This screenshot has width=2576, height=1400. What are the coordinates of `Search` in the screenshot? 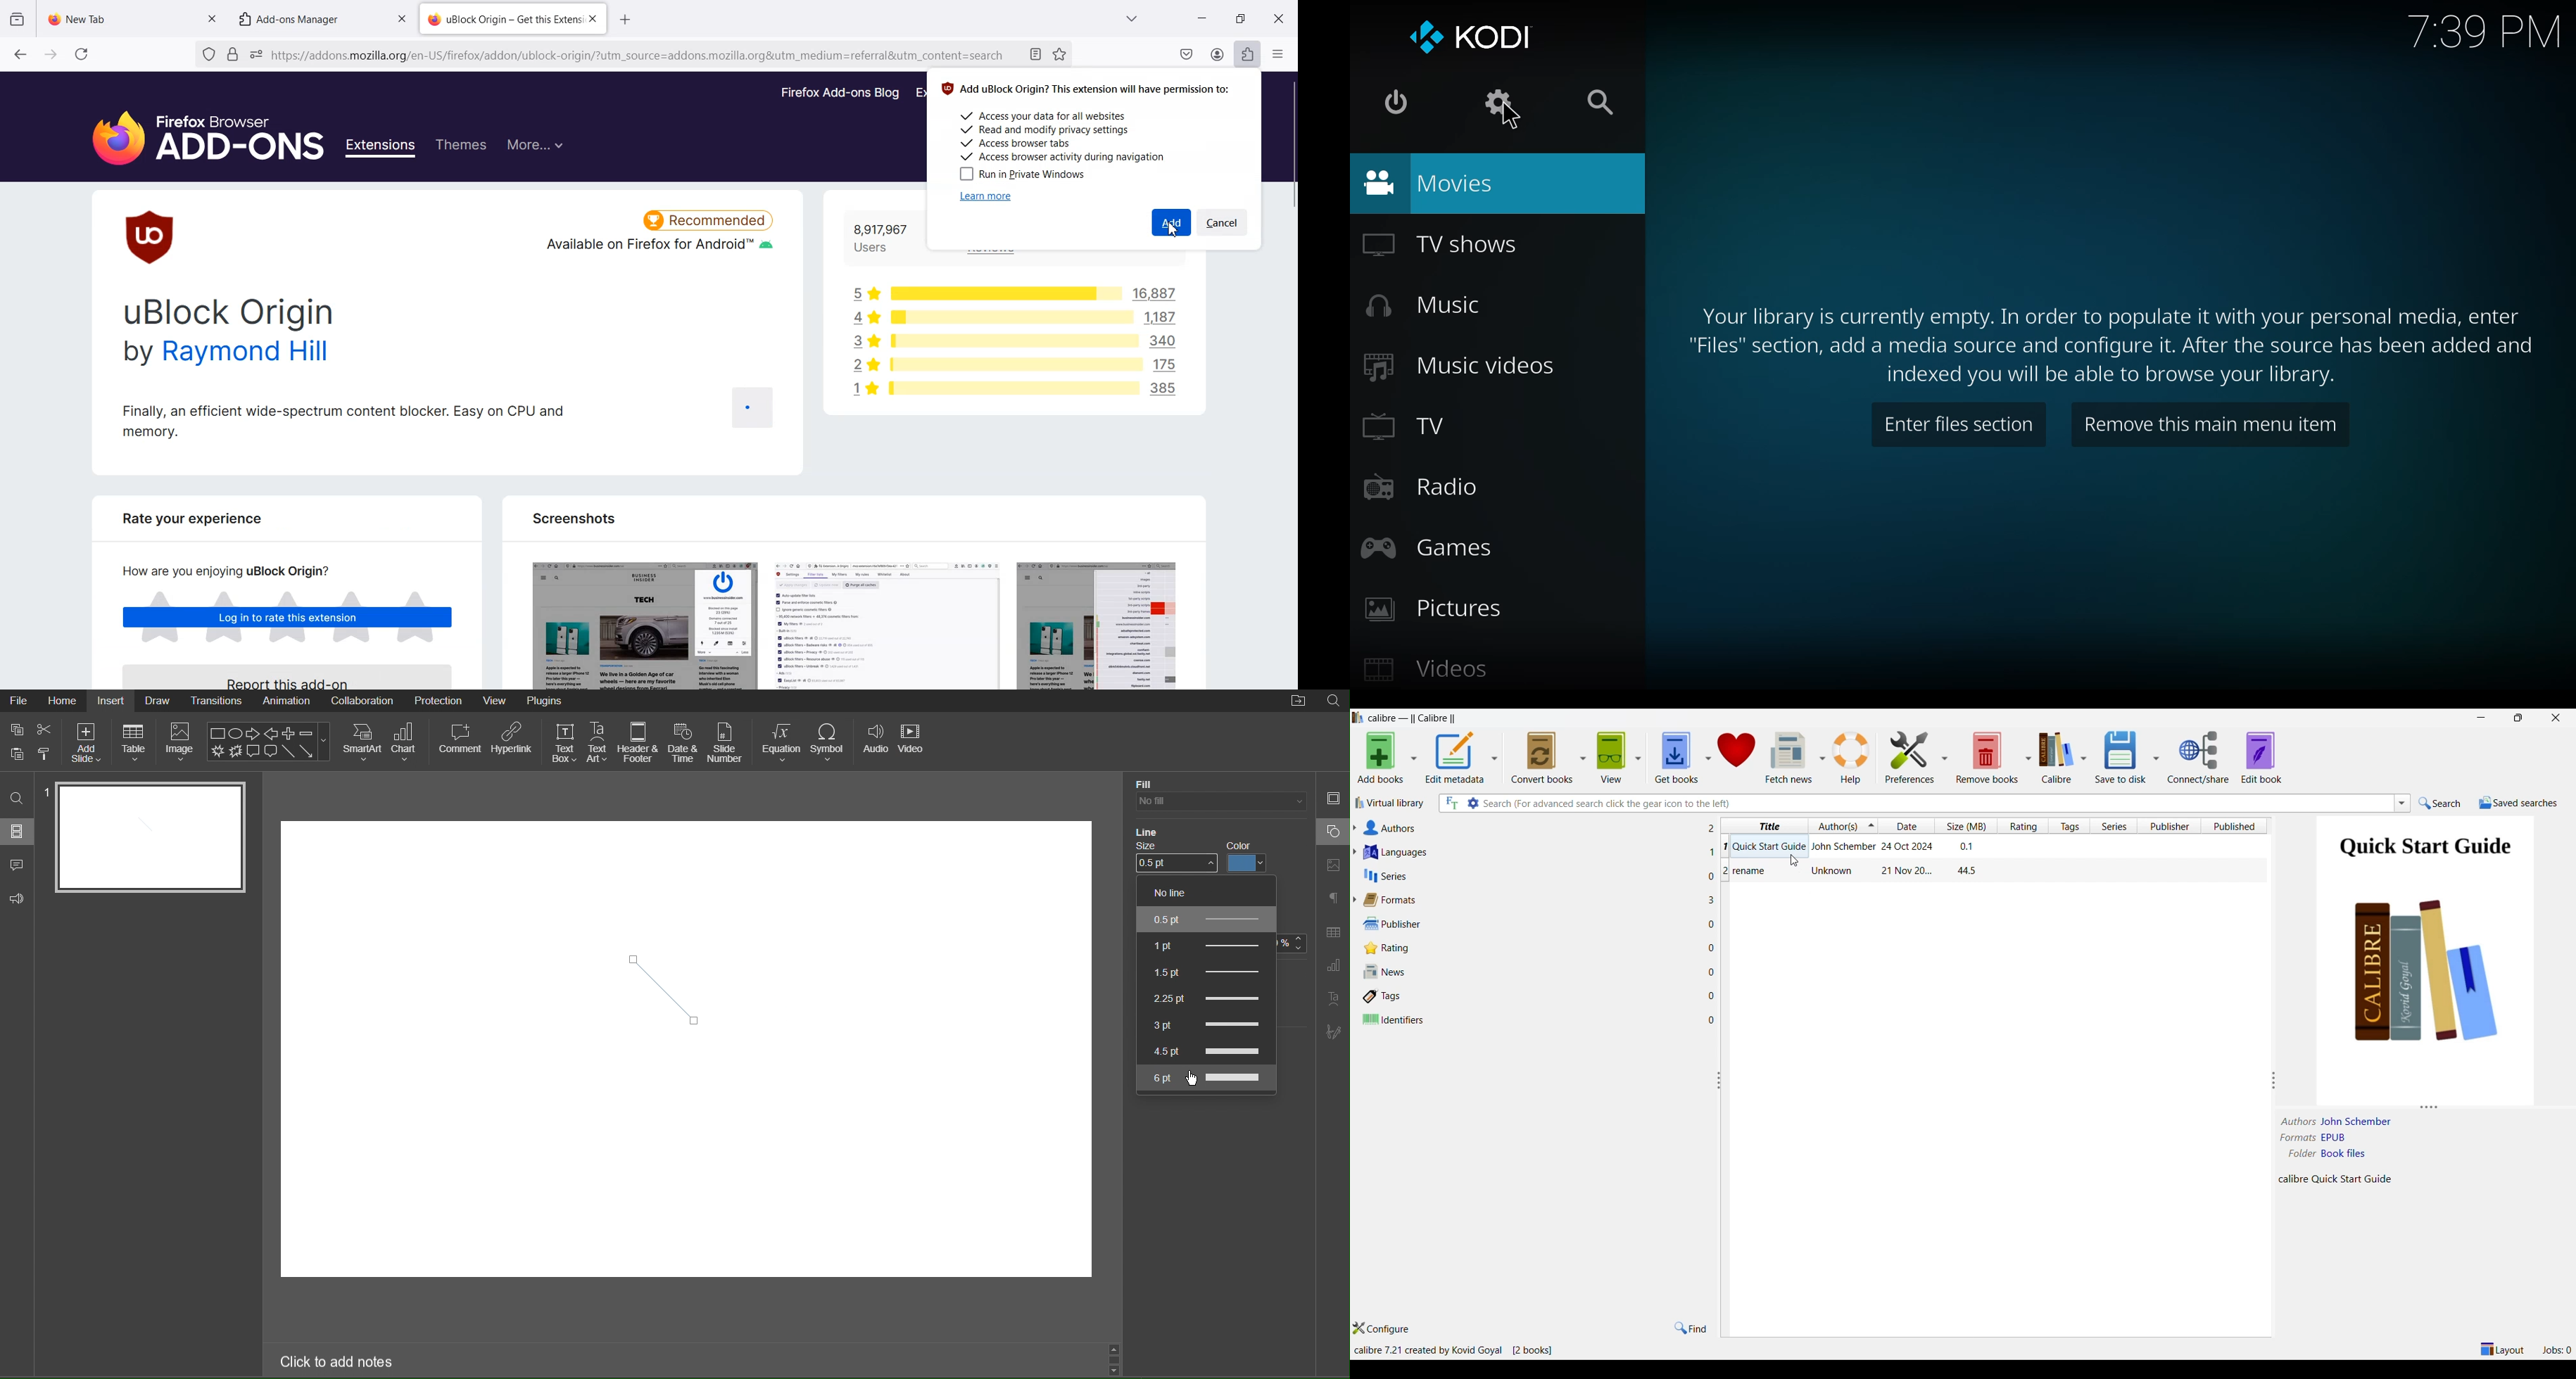 It's located at (18, 799).